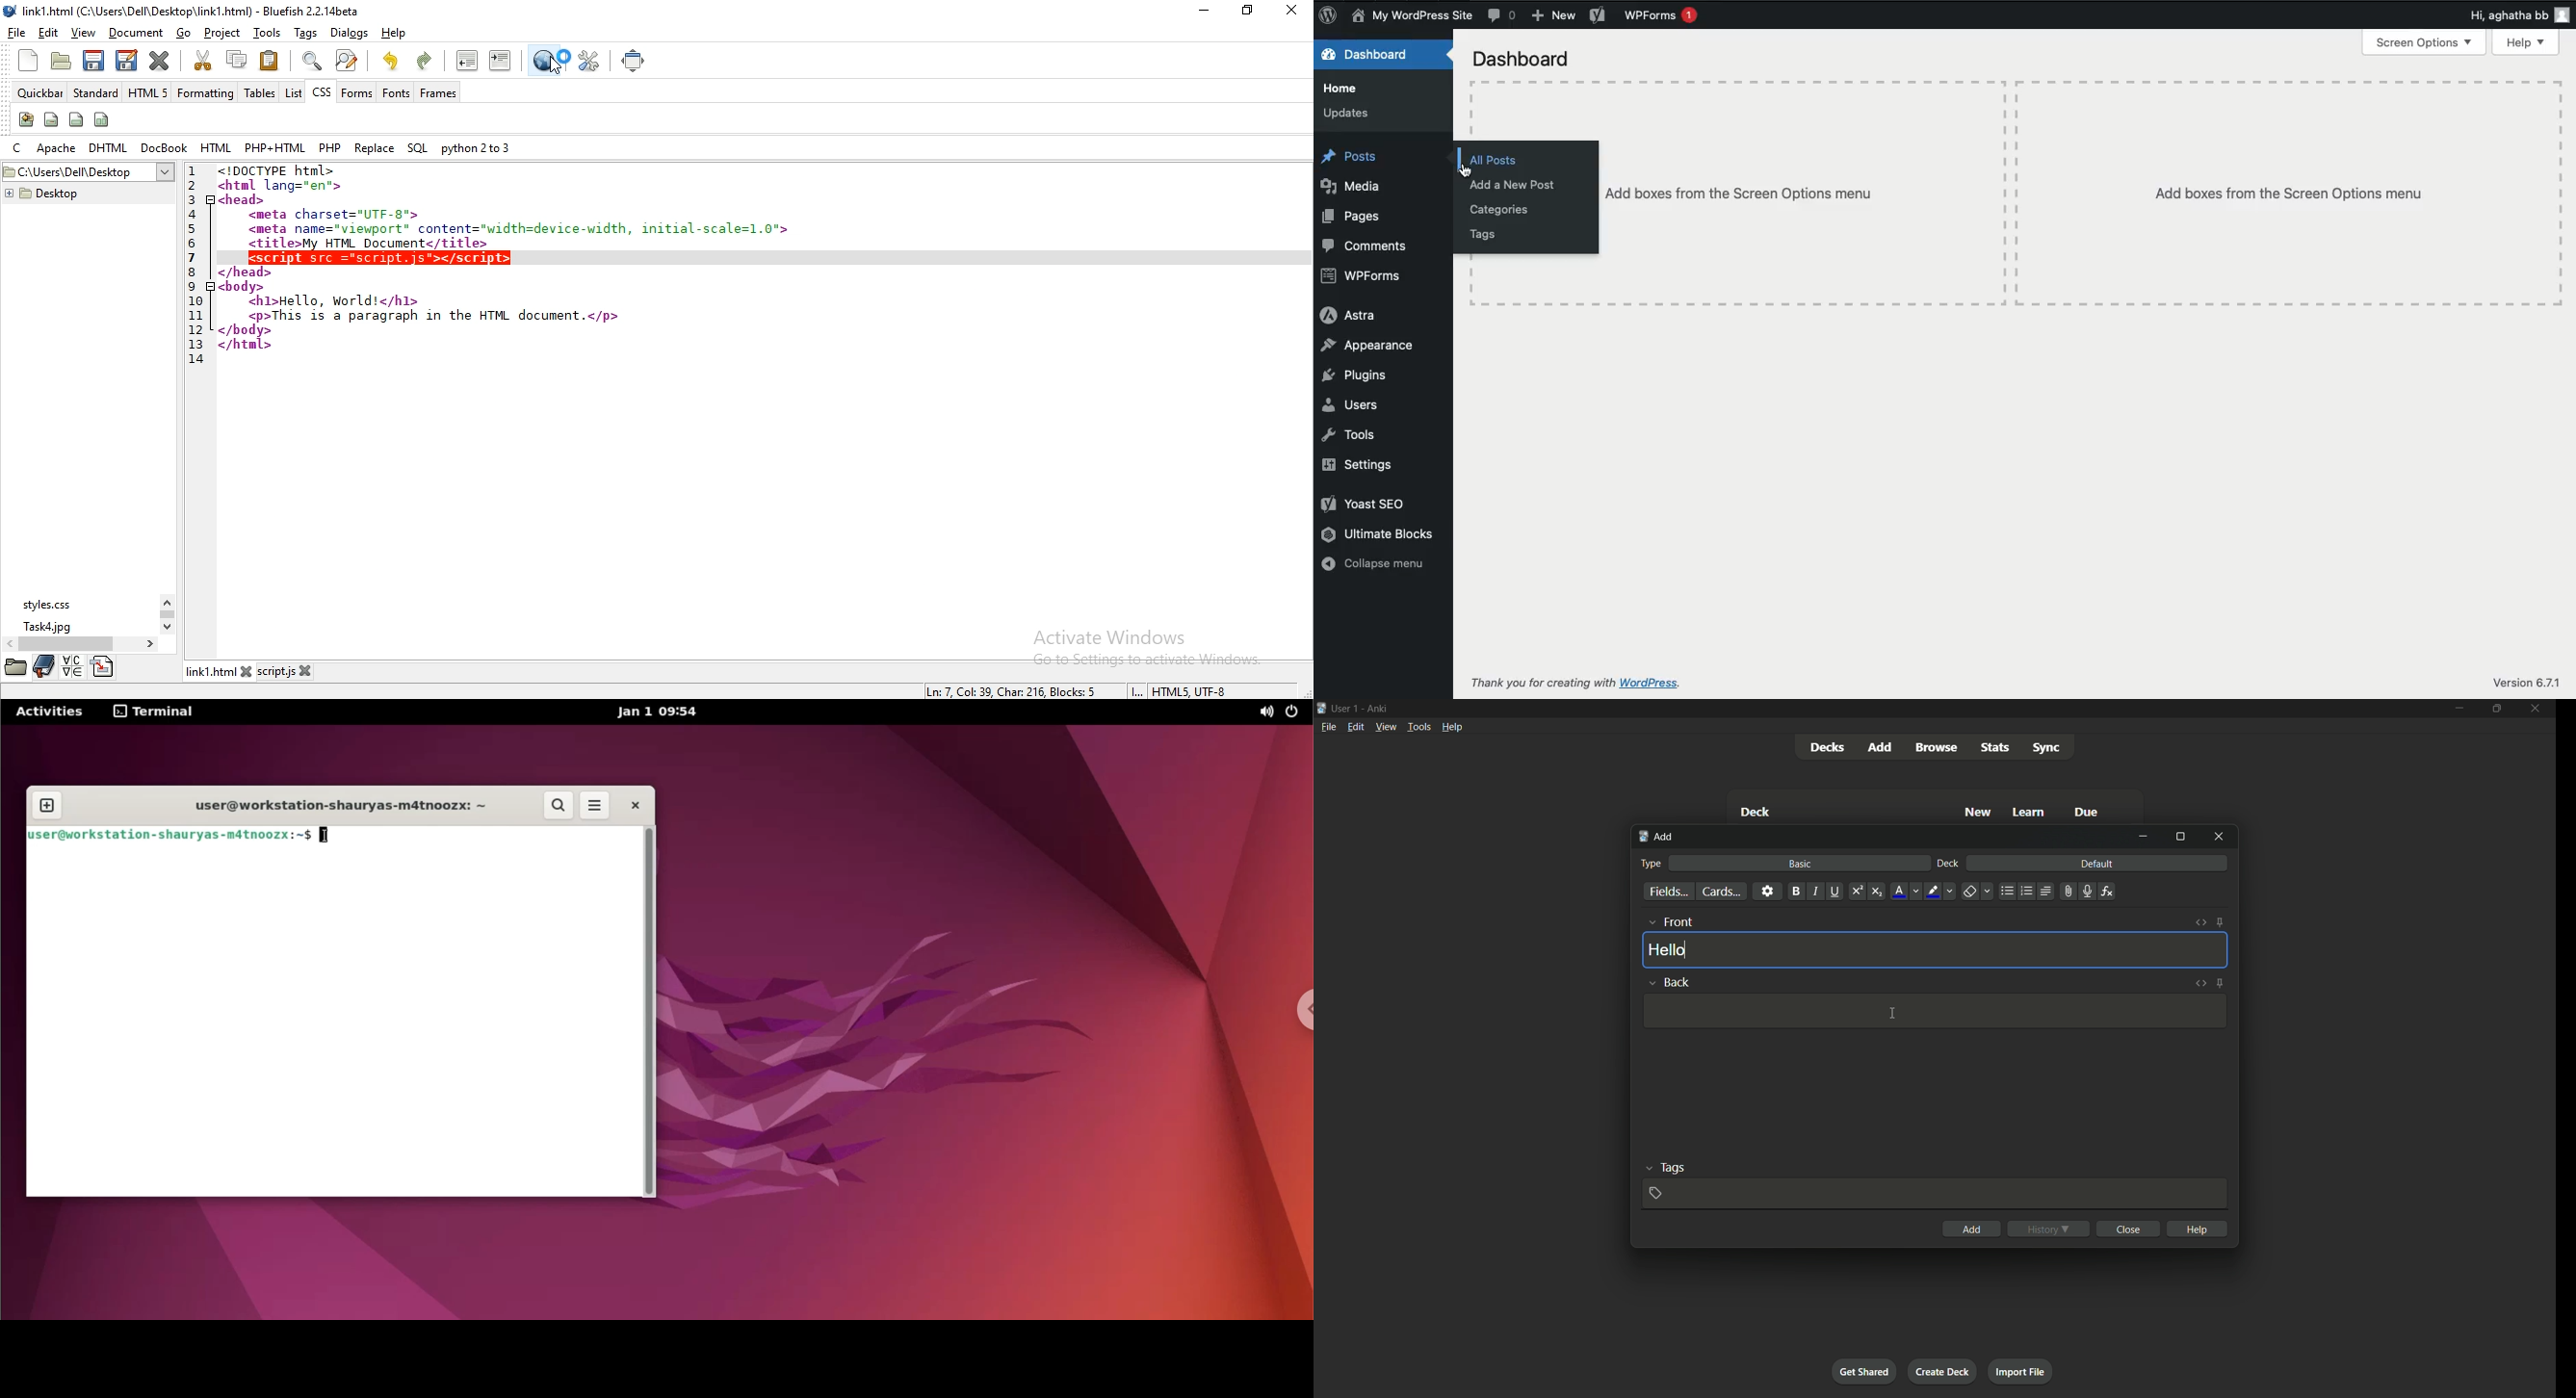  What do you see at coordinates (26, 60) in the screenshot?
I see `new file` at bounding box center [26, 60].